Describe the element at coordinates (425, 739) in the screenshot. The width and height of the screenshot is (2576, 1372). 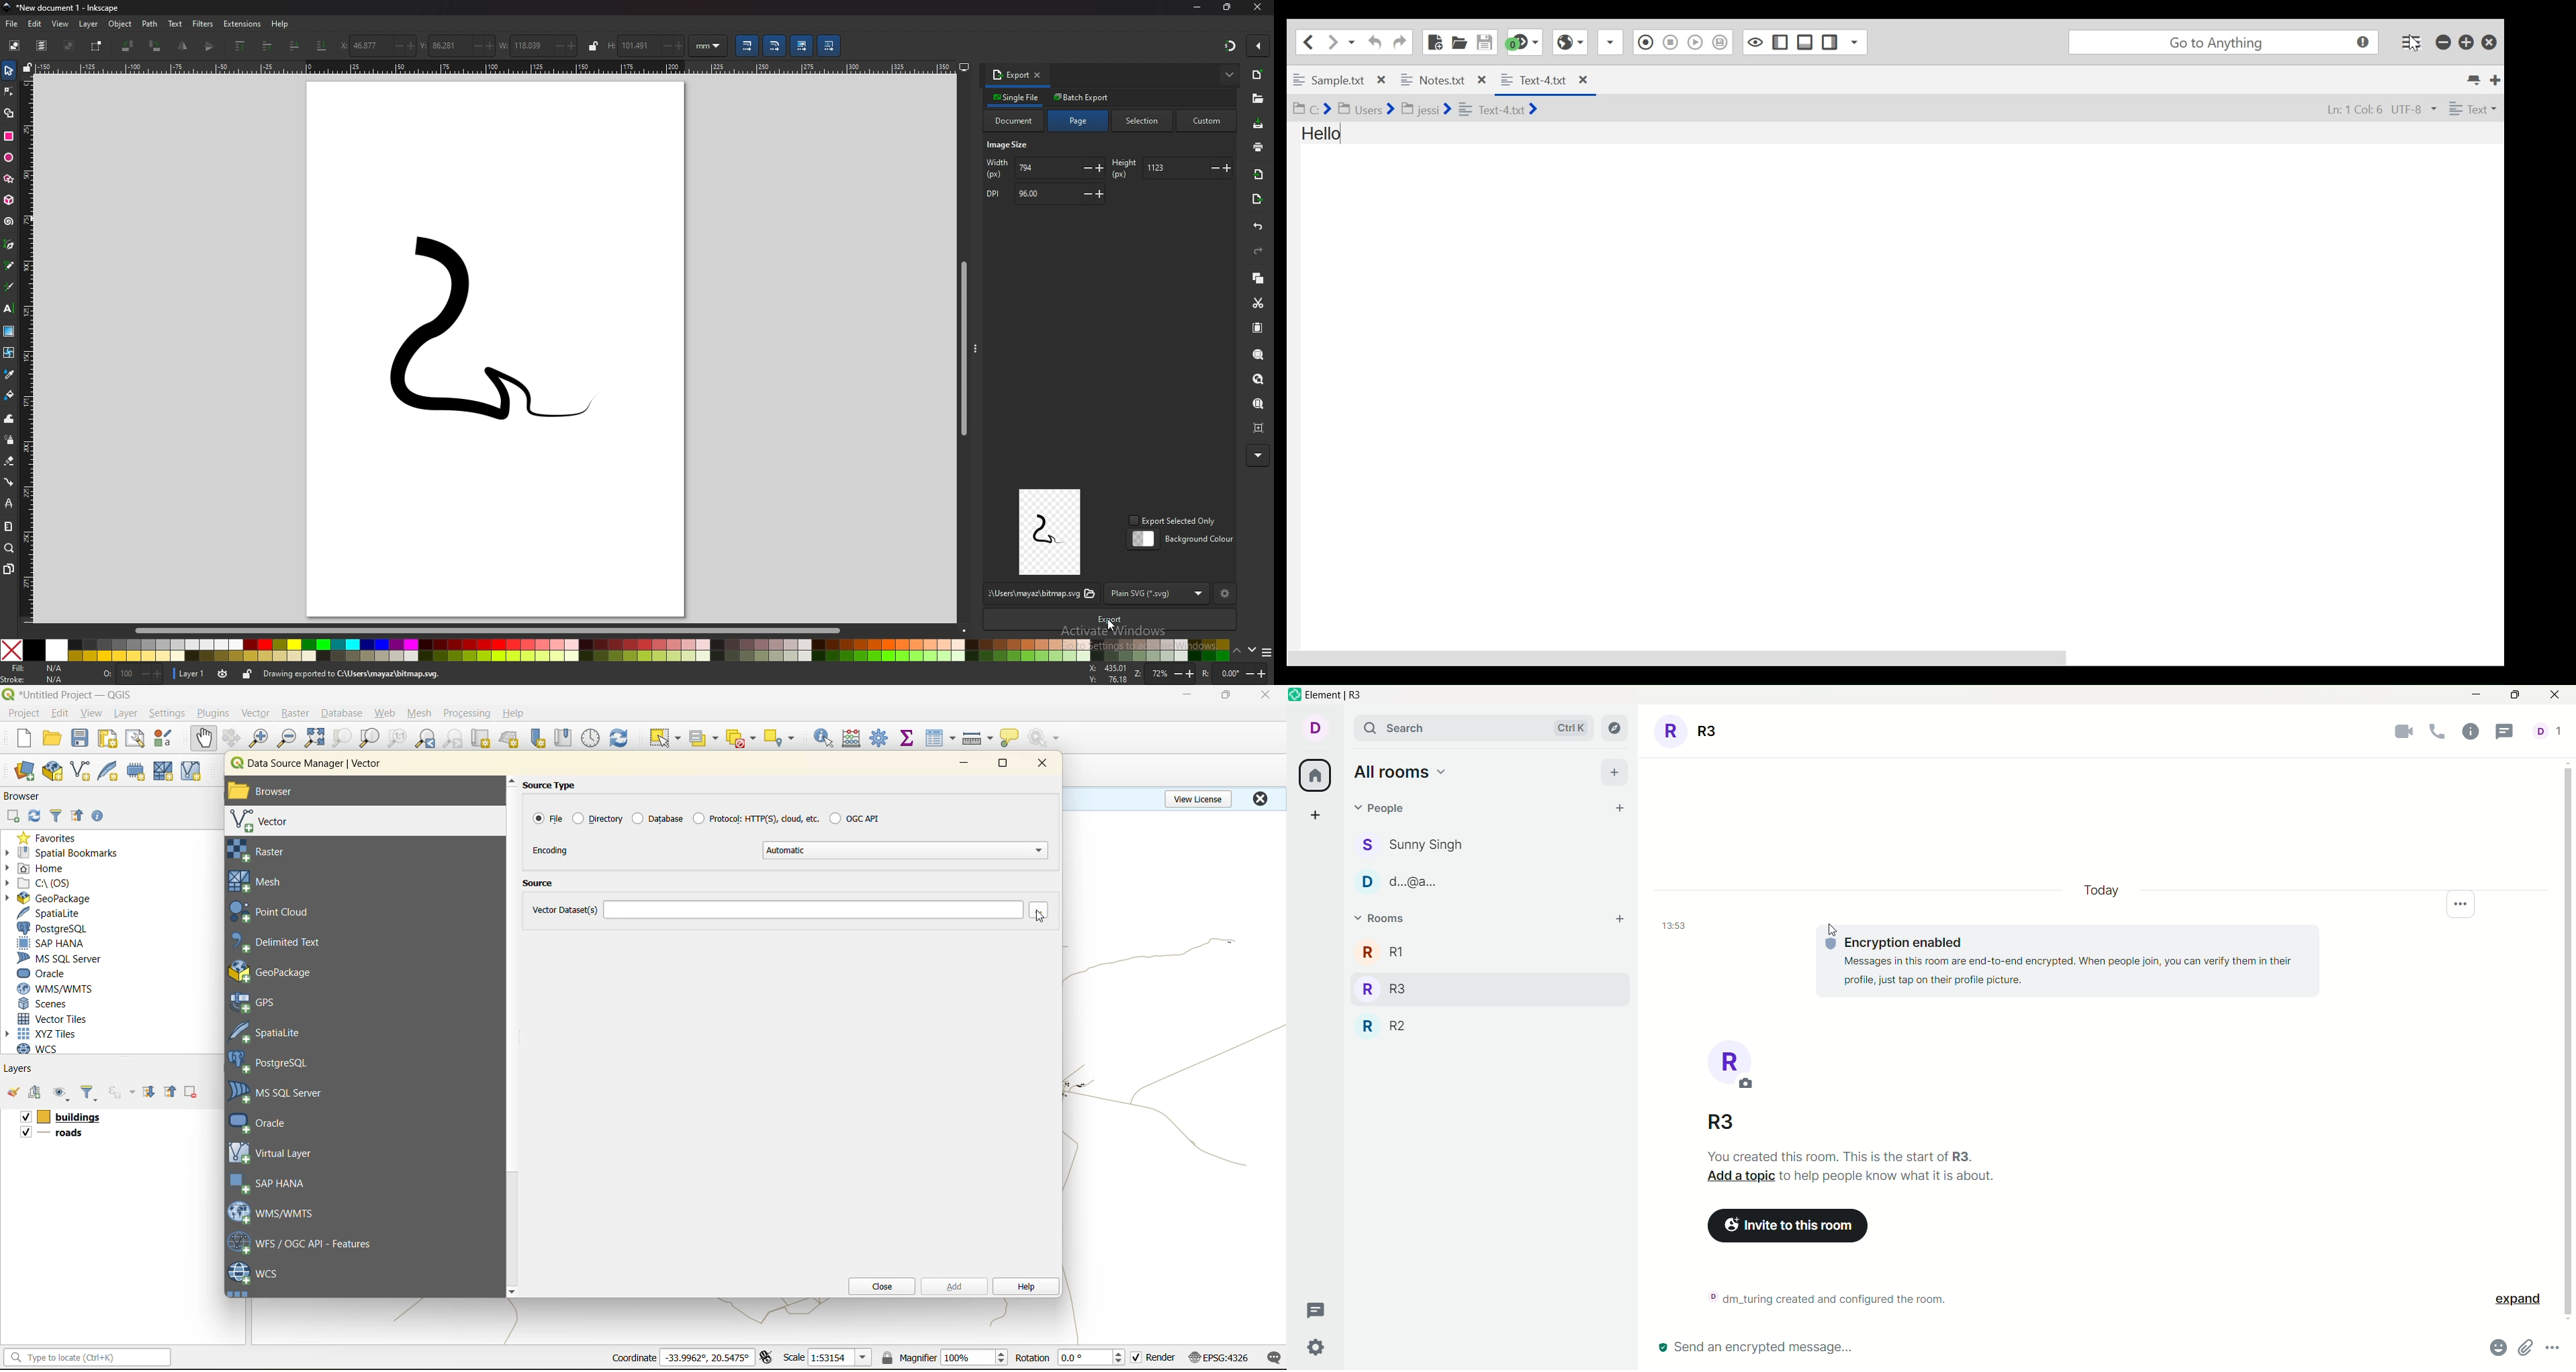
I see `zoom last` at that location.